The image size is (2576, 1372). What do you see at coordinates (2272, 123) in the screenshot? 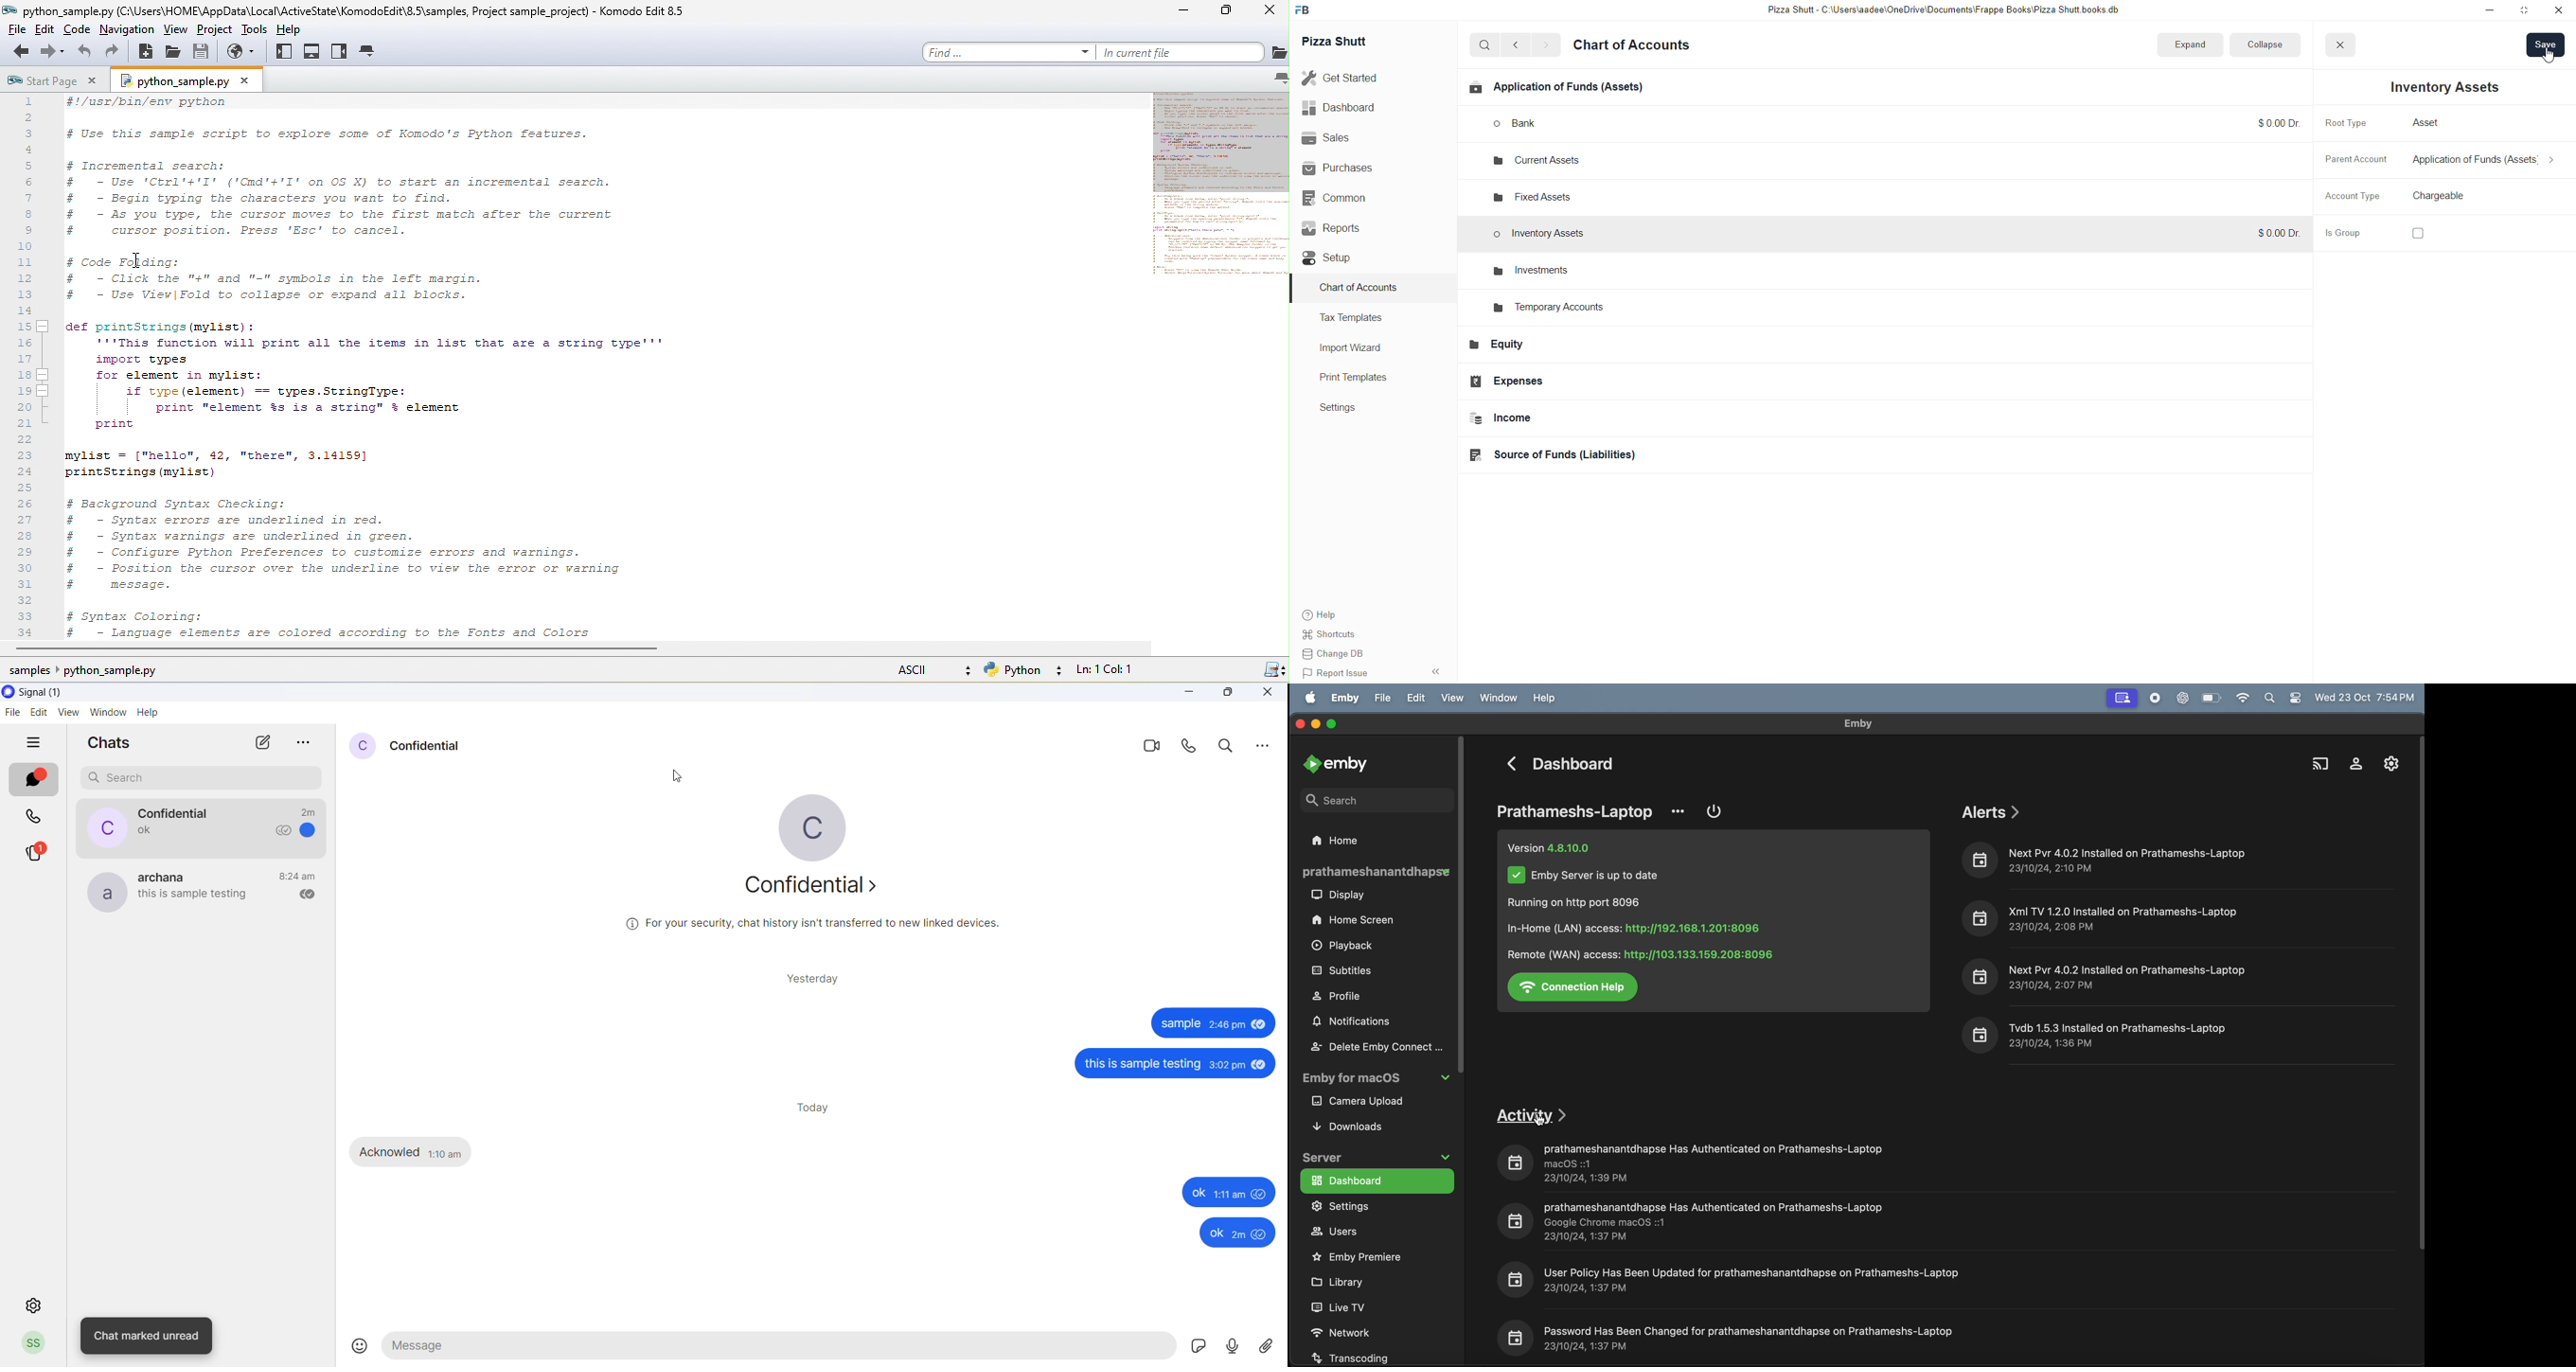
I see `$0.00 Dr.` at bounding box center [2272, 123].